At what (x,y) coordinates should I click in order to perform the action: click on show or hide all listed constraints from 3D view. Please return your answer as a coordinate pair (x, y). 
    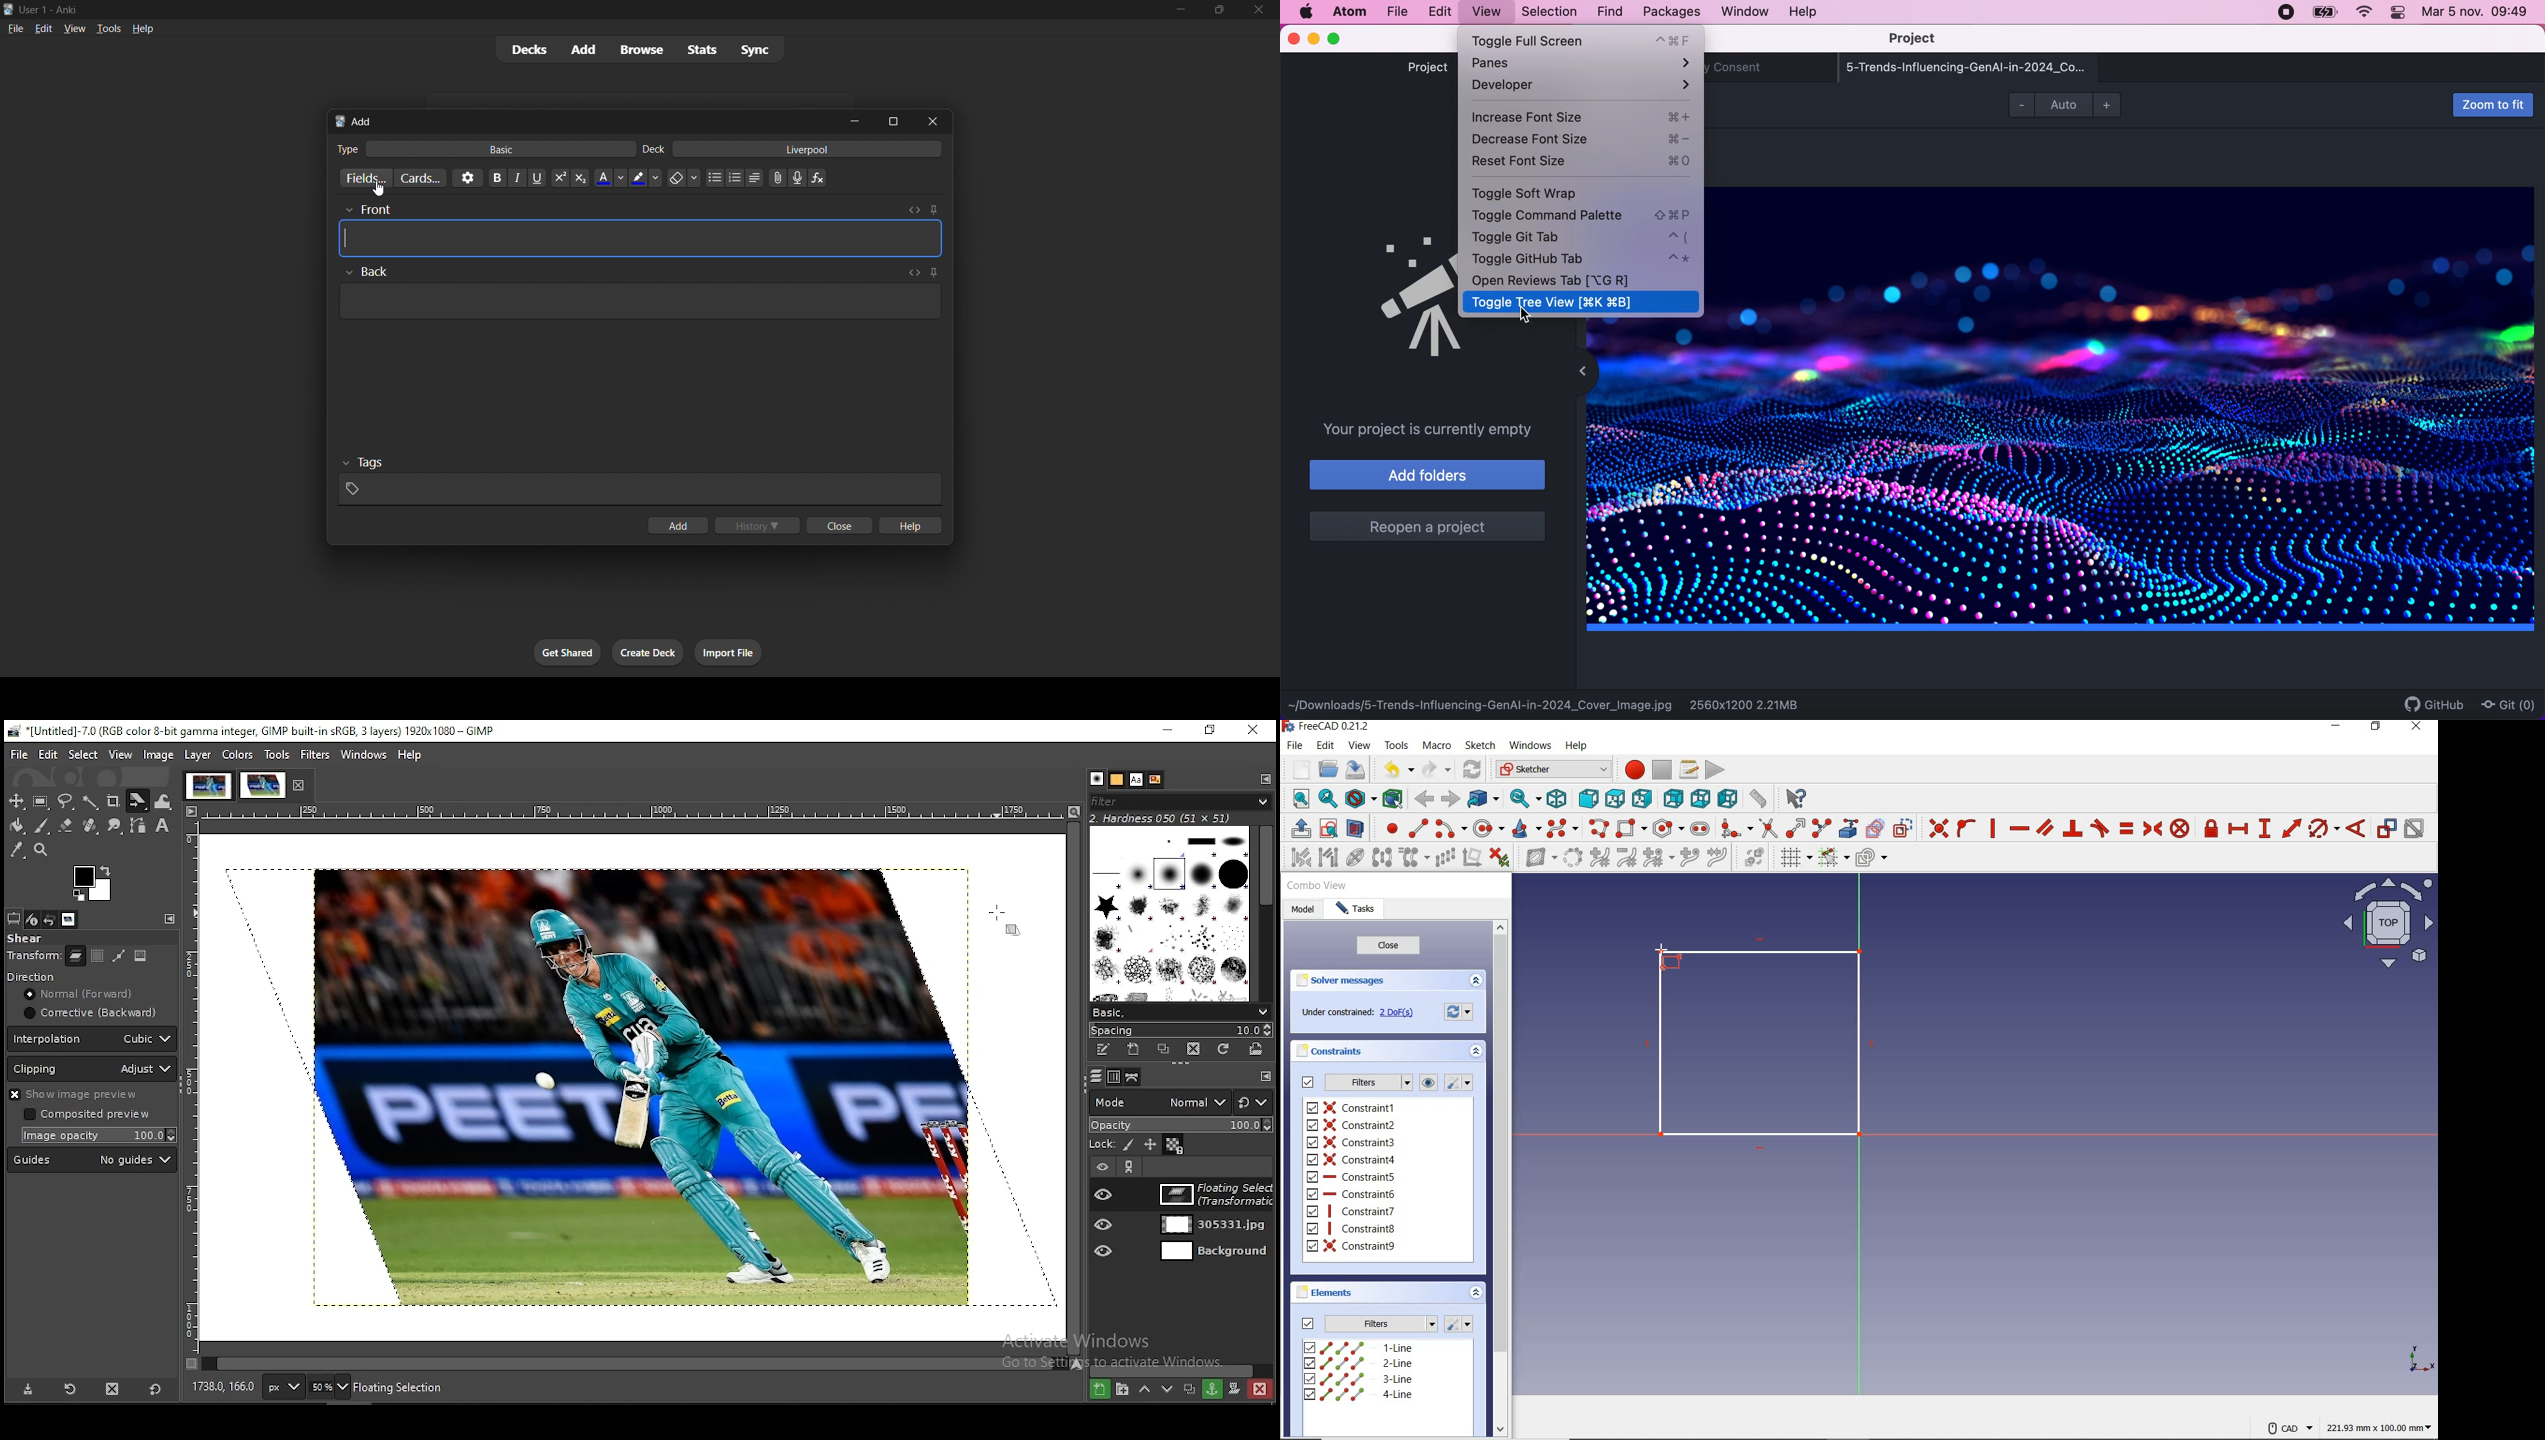
    Looking at the image, I should click on (1430, 1083).